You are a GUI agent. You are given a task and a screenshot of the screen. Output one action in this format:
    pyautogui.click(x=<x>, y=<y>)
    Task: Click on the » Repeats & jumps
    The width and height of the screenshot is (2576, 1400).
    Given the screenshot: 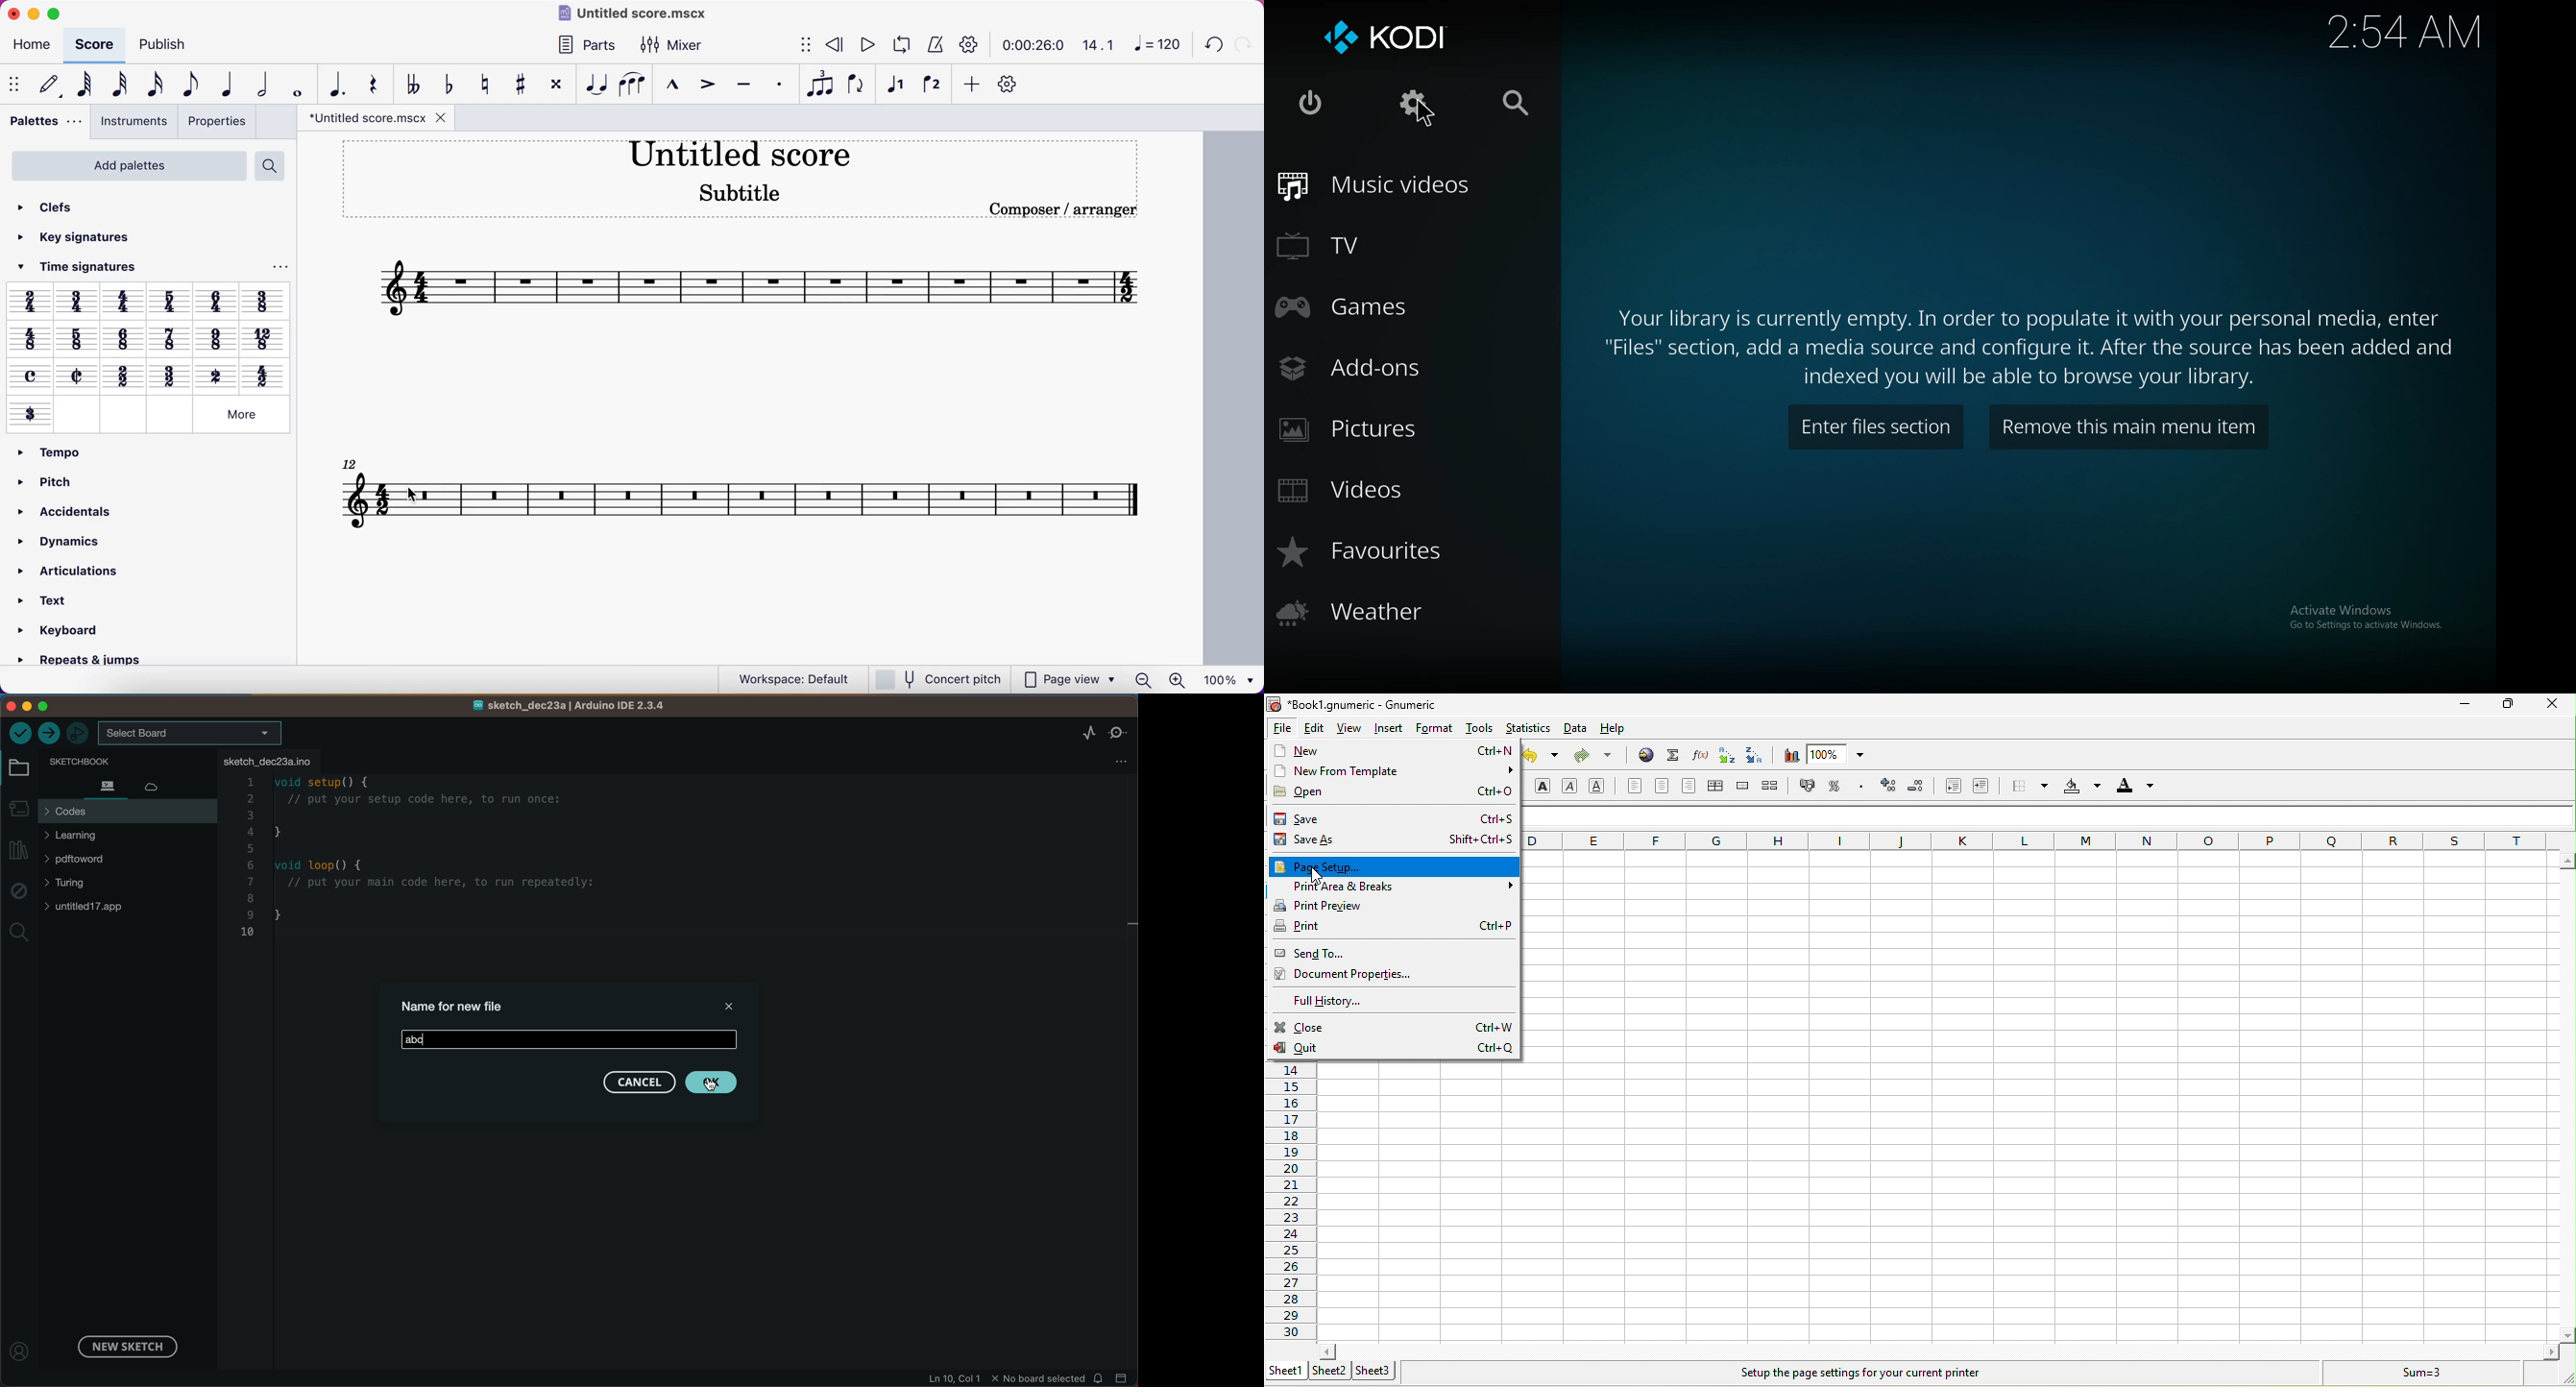 What is the action you would take?
    pyautogui.click(x=71, y=662)
    